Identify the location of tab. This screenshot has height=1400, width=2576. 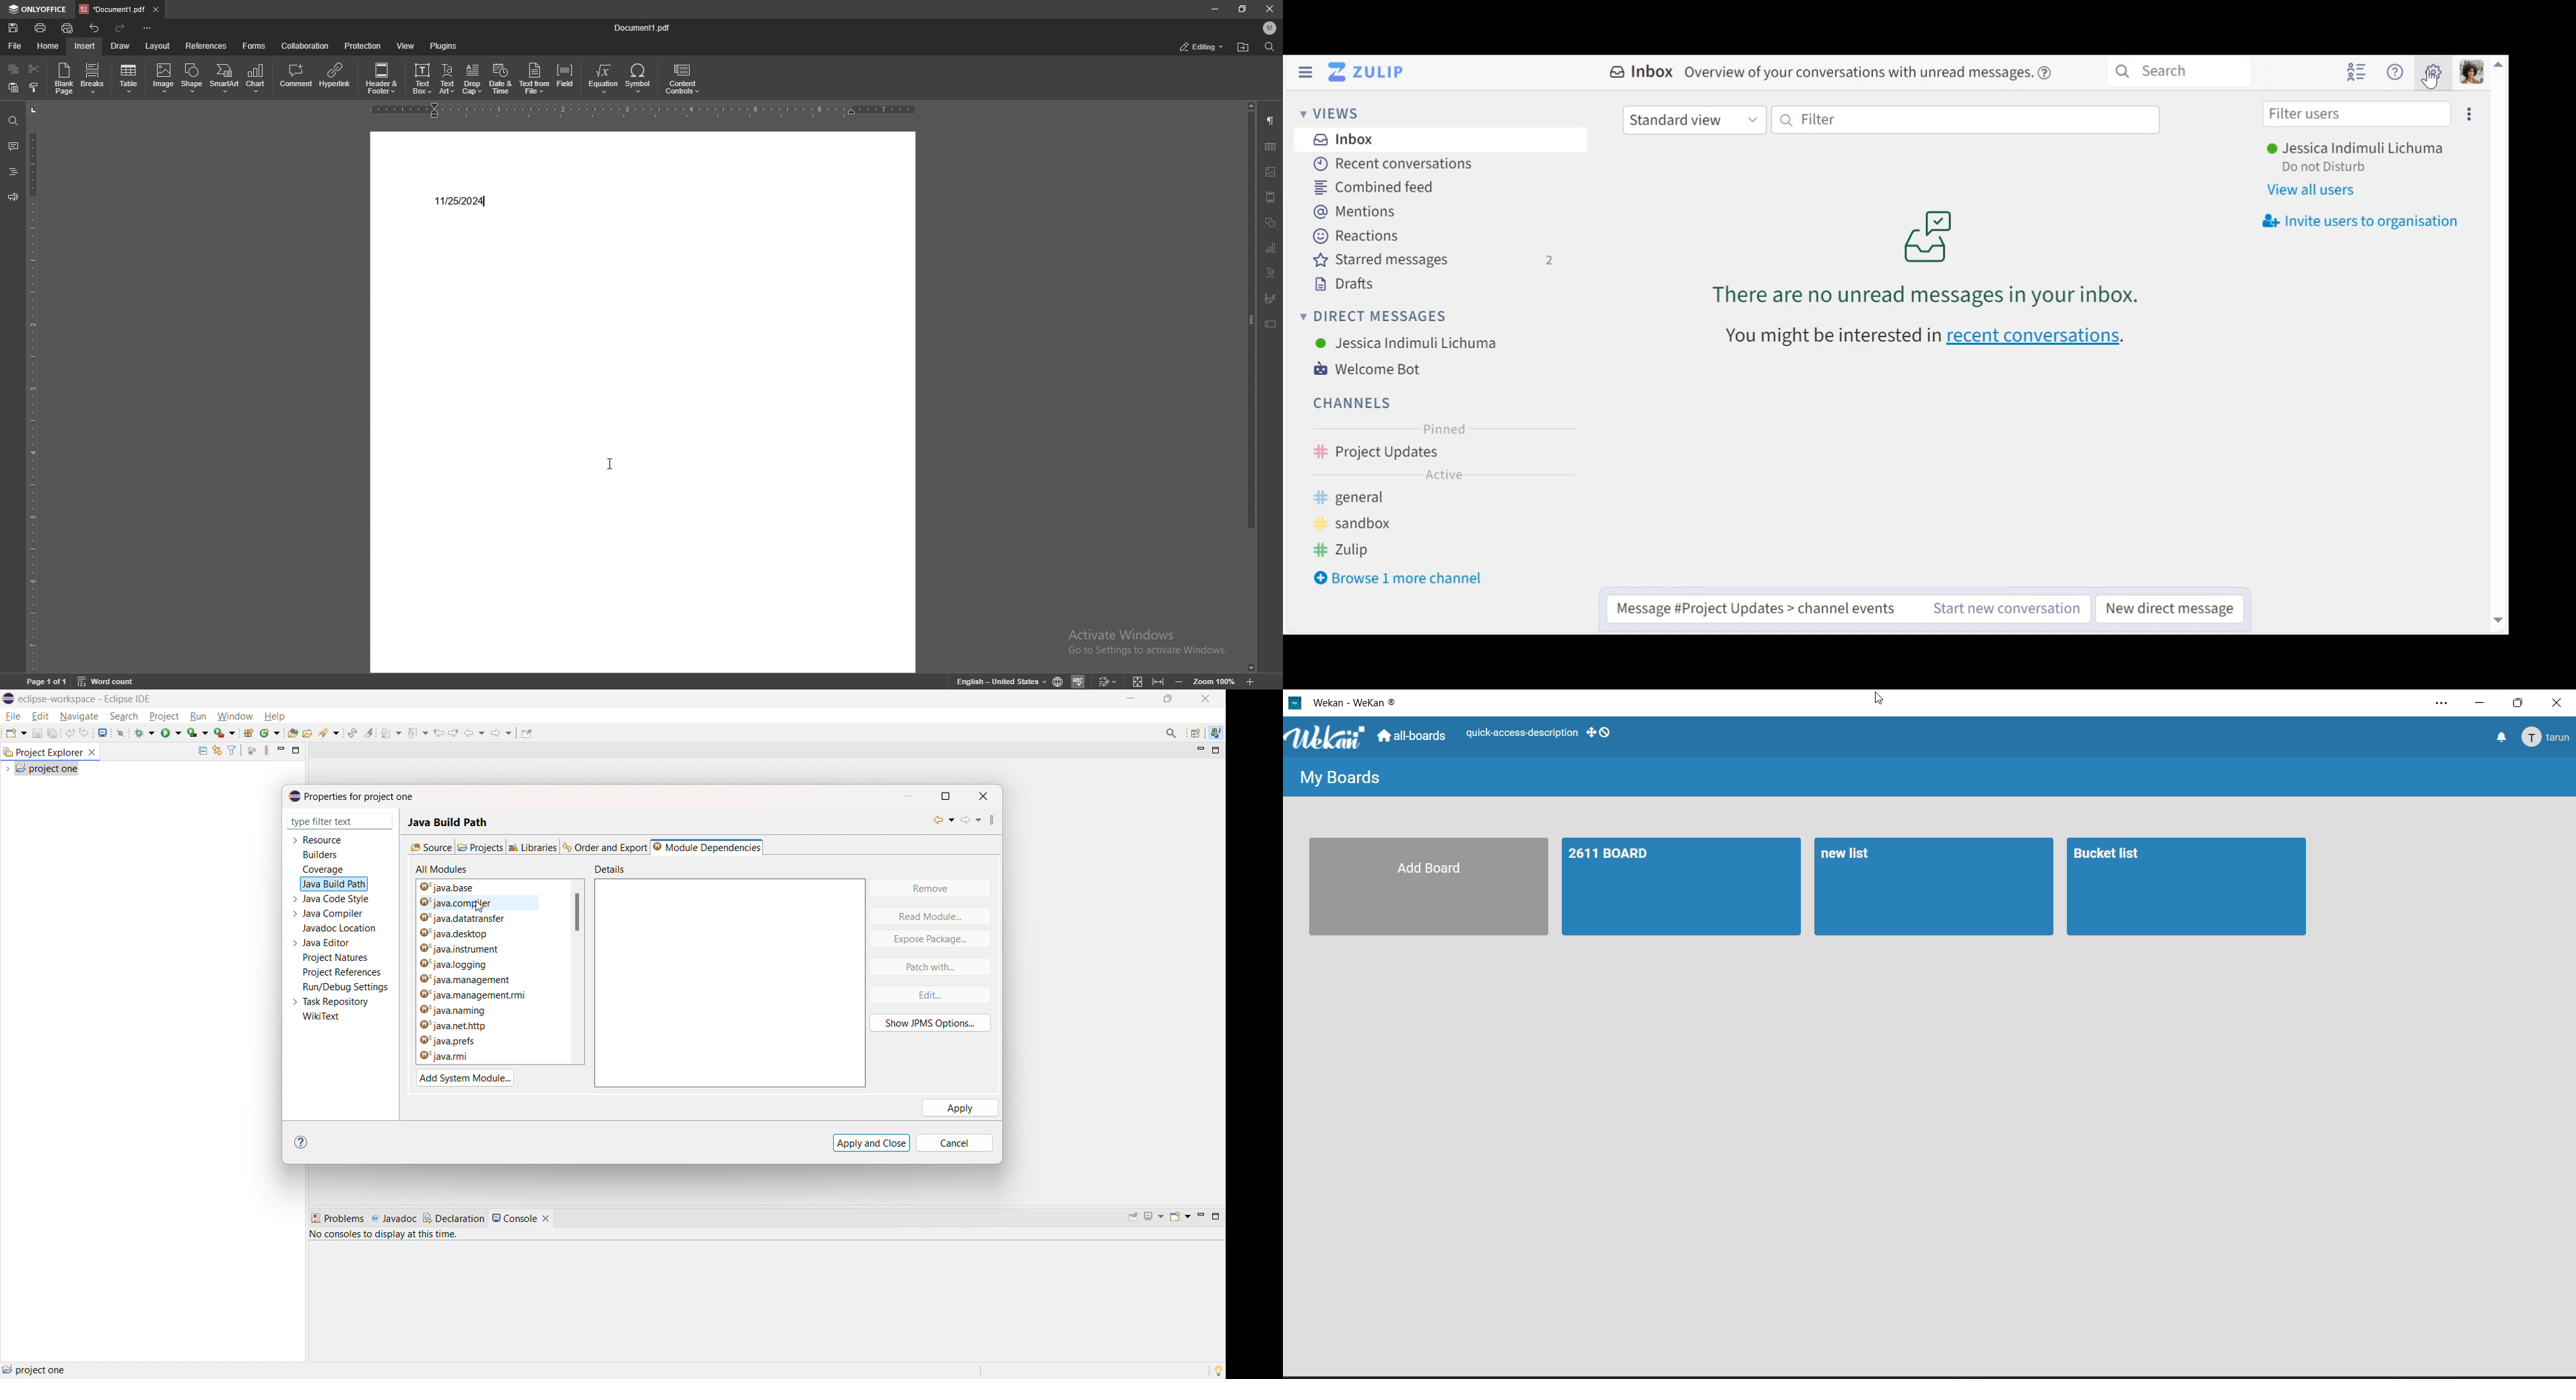
(111, 9).